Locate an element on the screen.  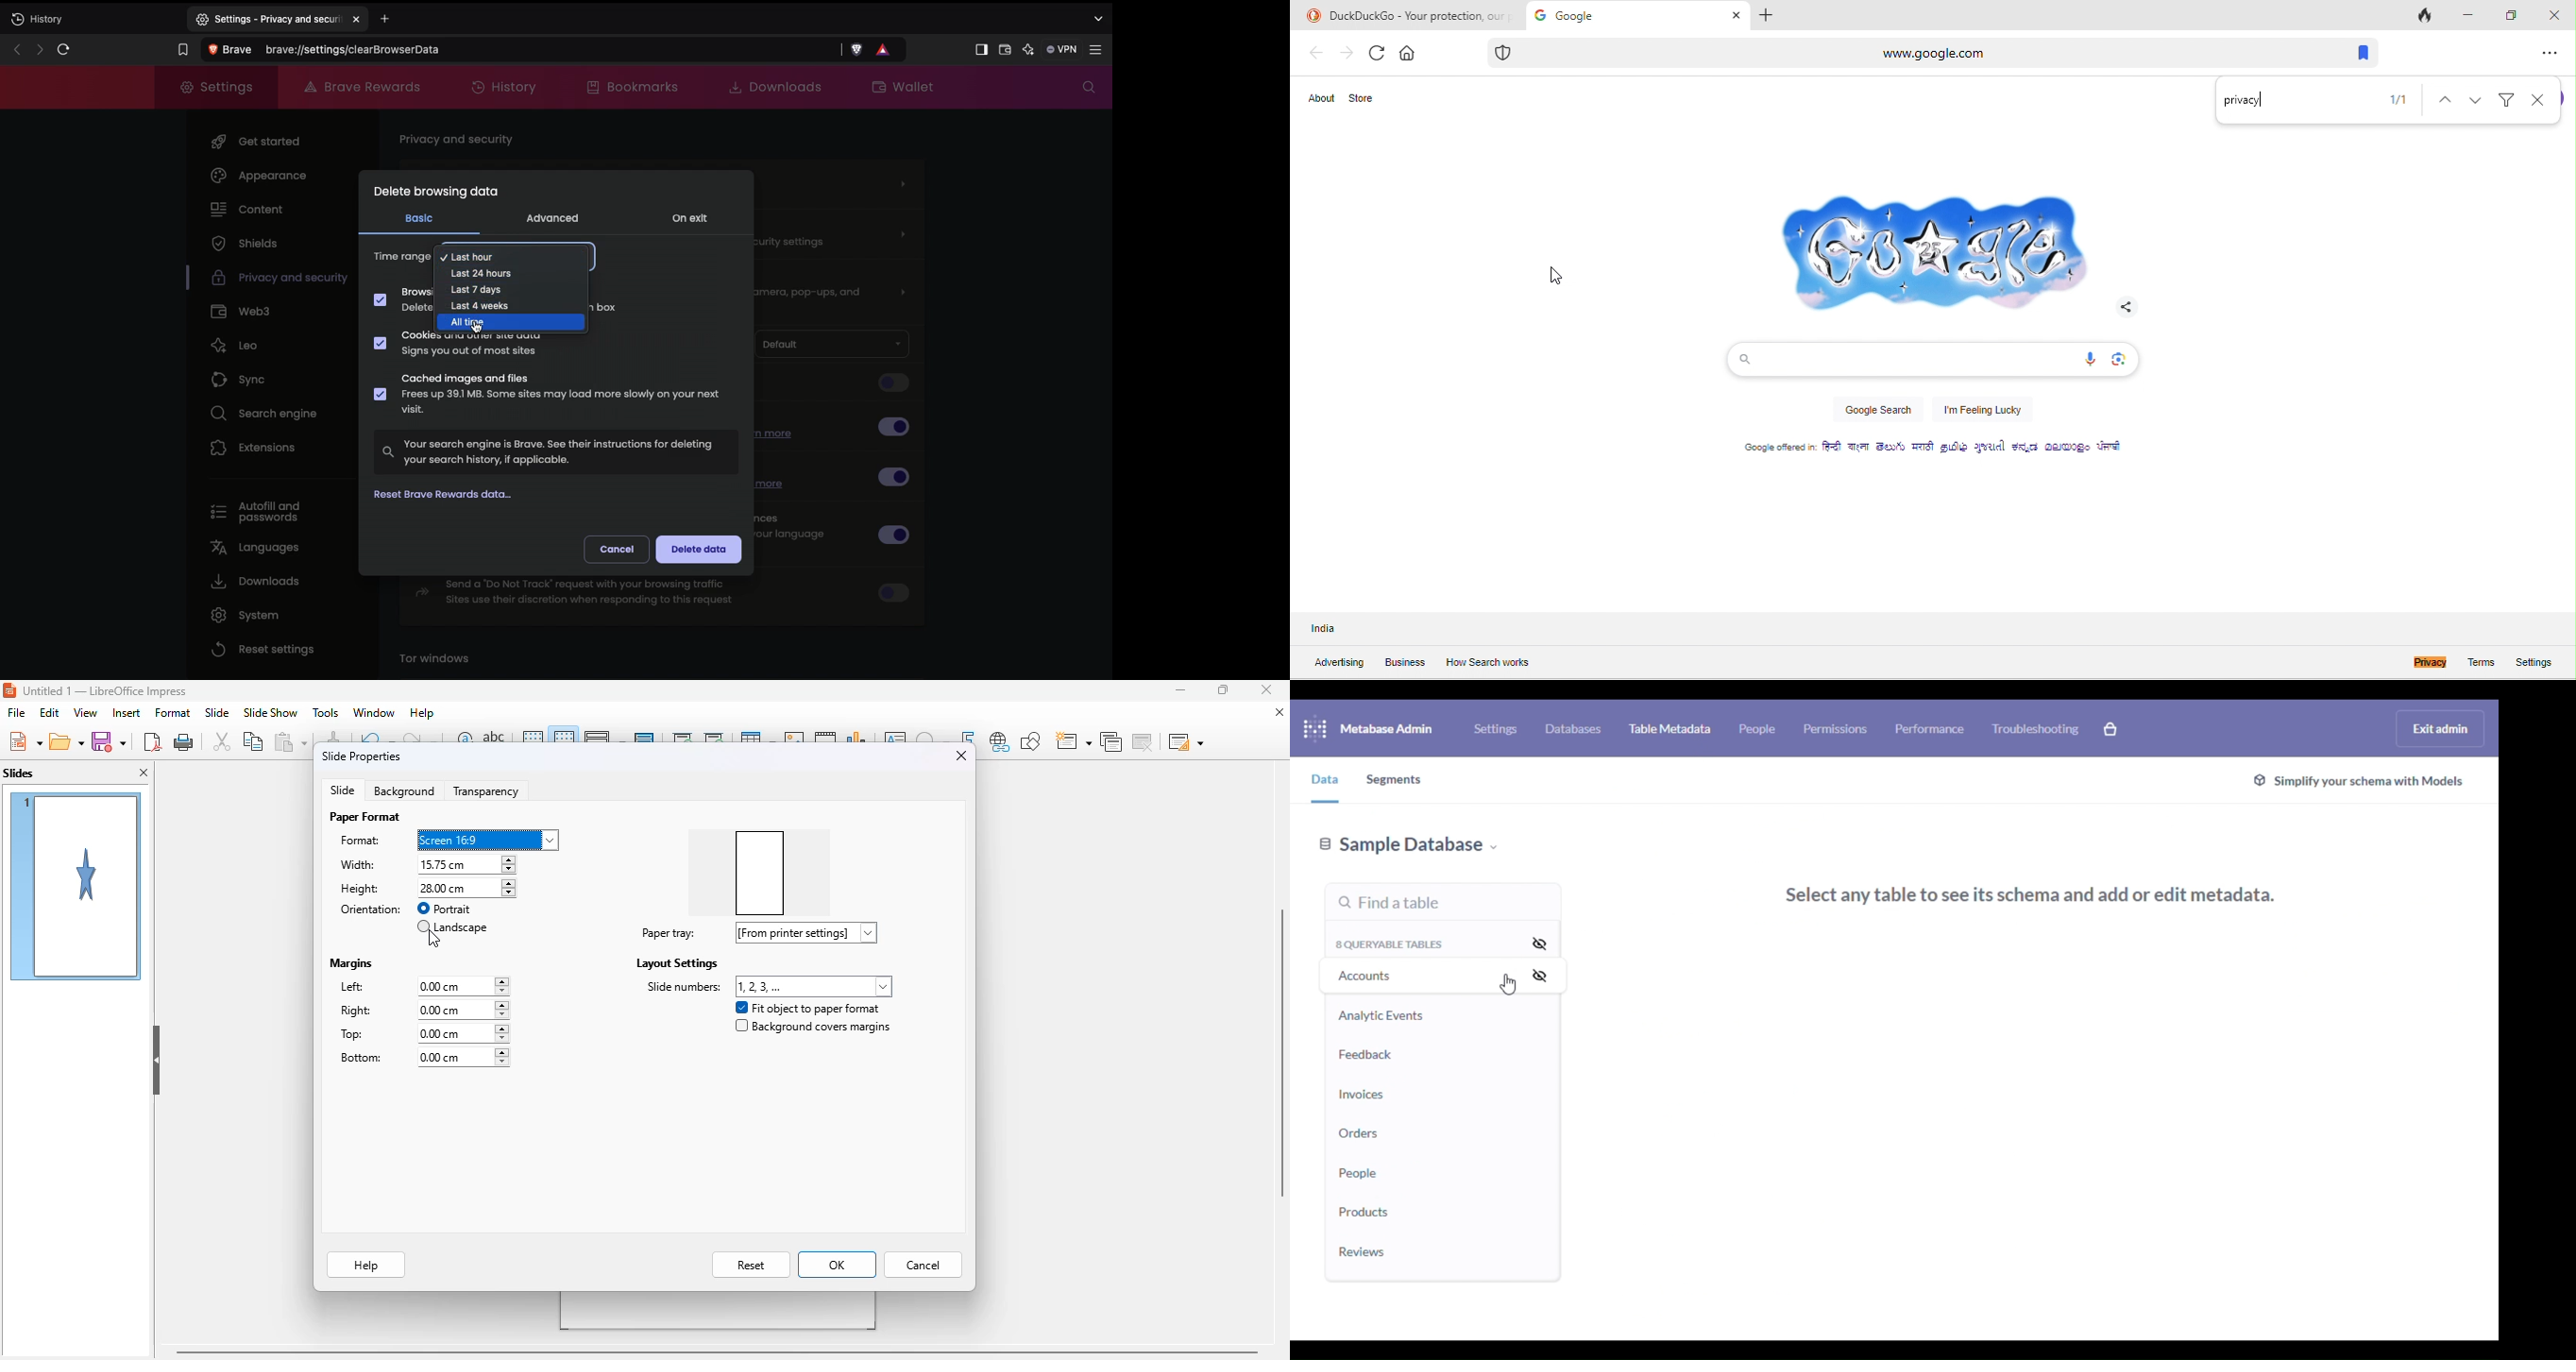
view is located at coordinates (85, 713).